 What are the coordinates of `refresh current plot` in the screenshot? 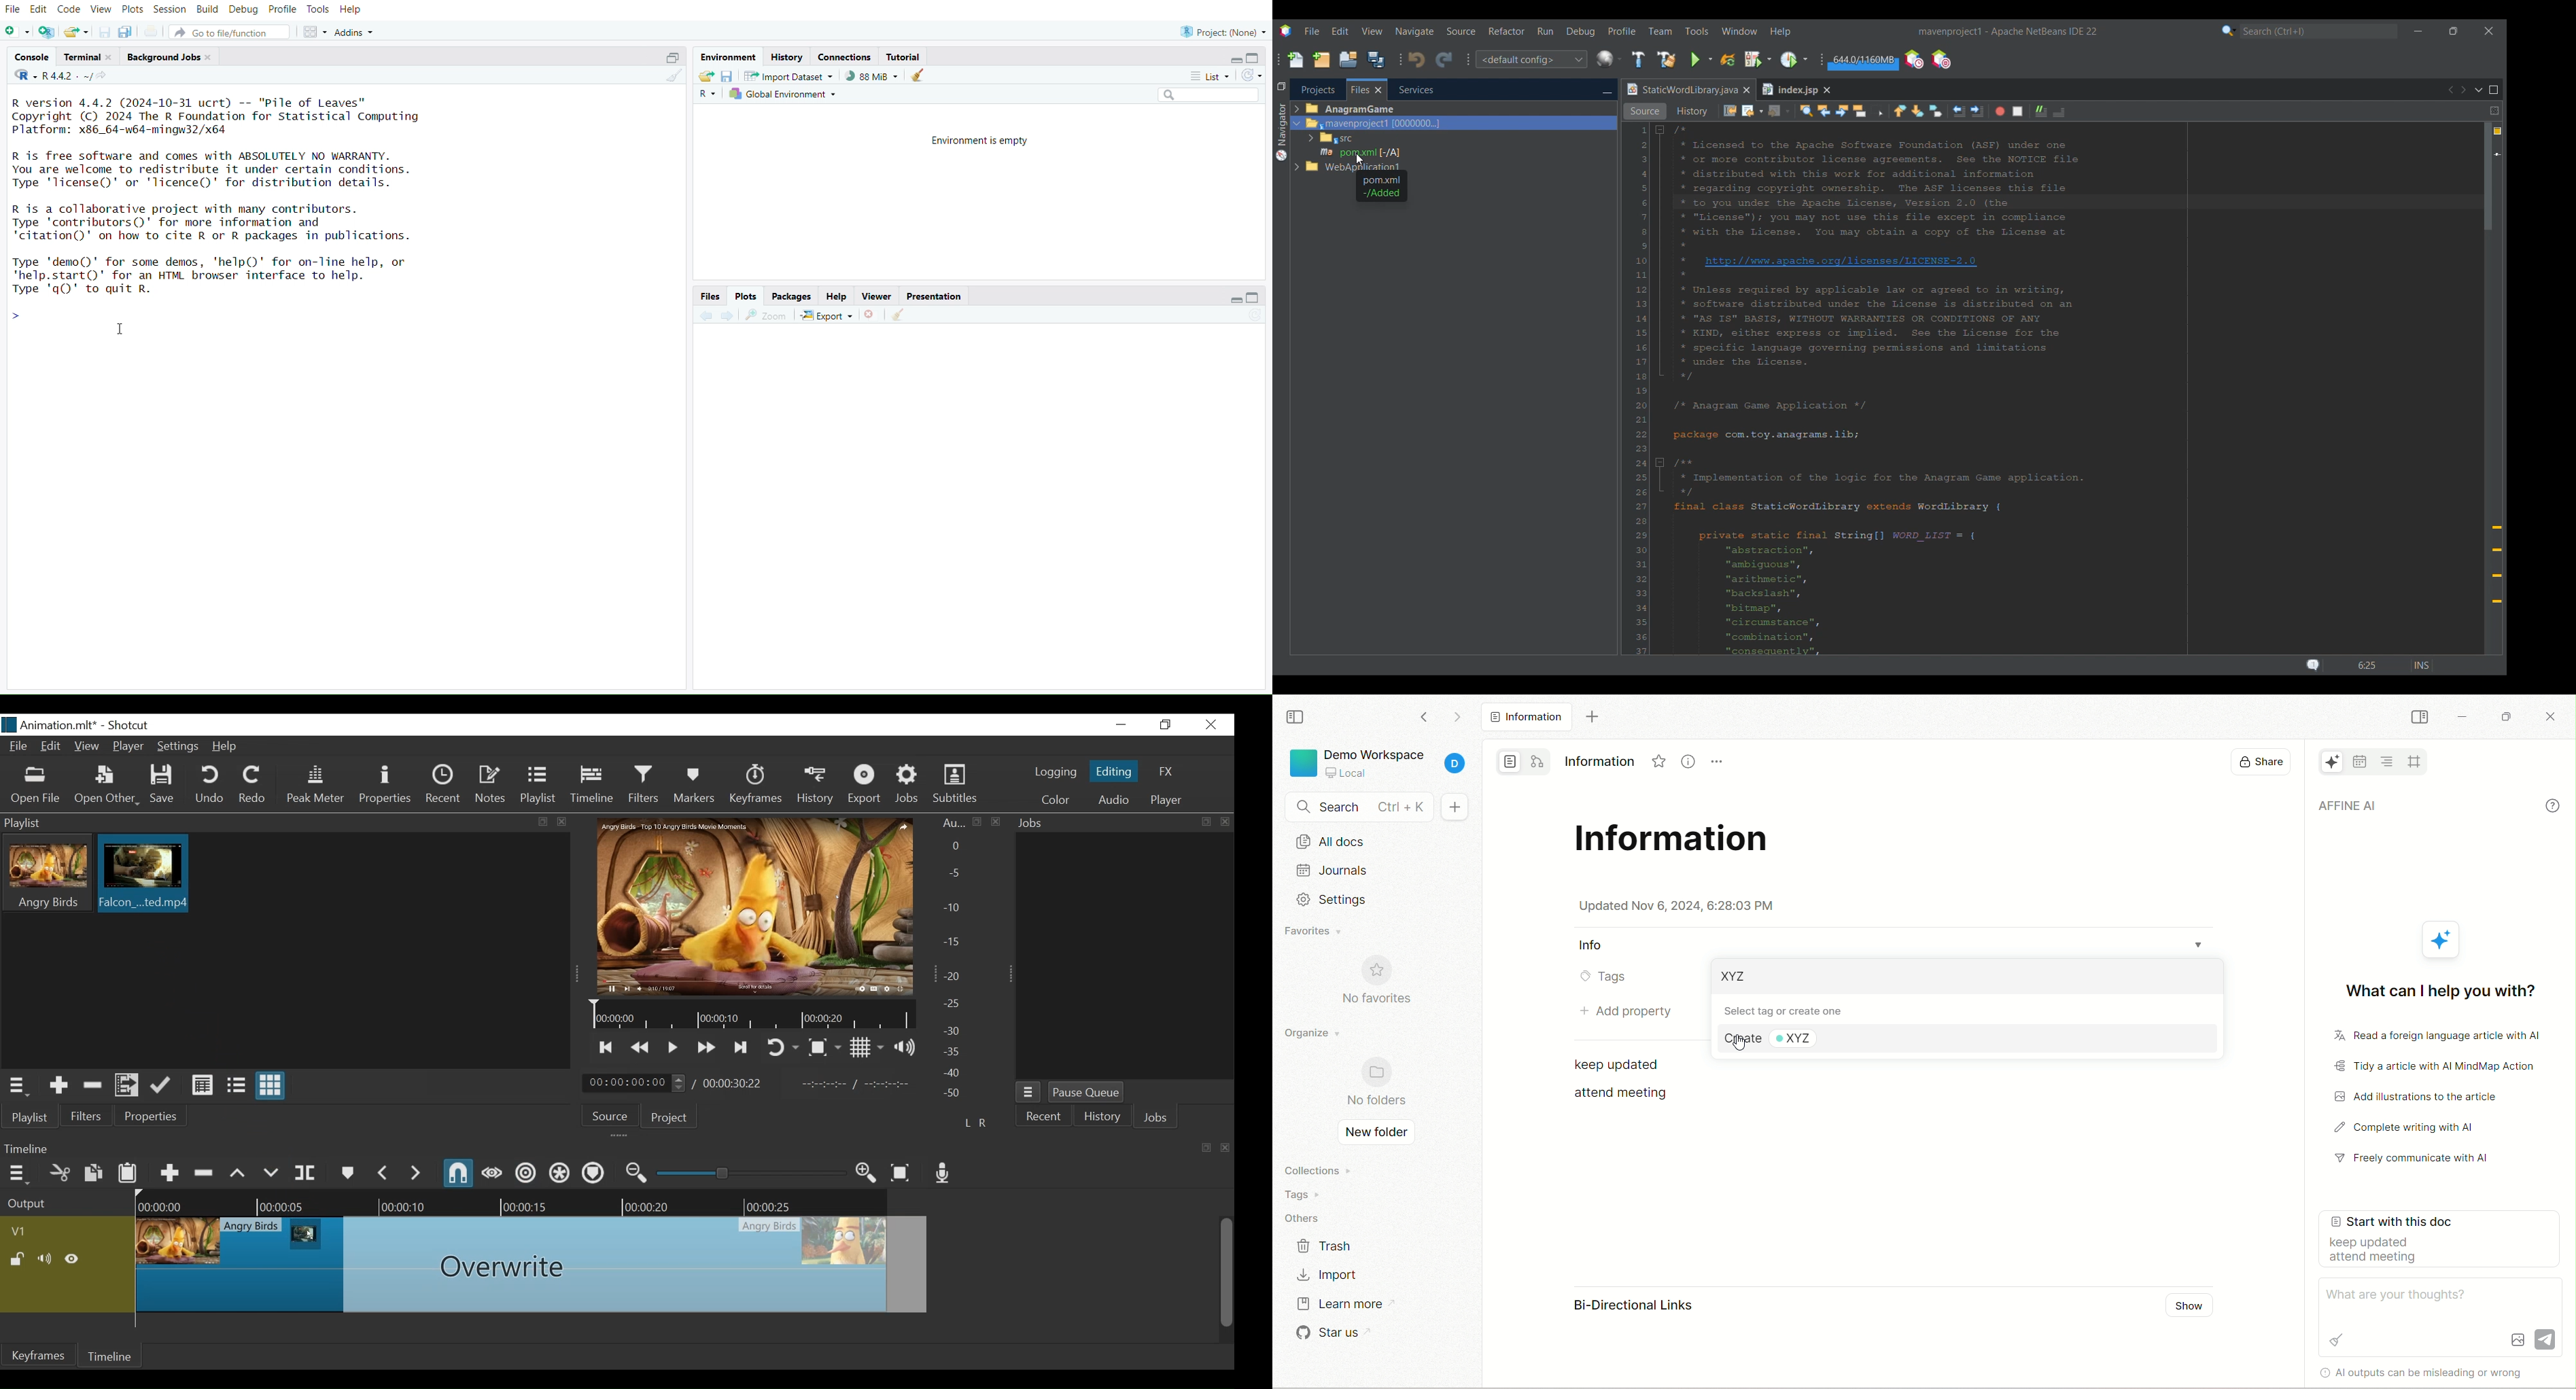 It's located at (1254, 317).